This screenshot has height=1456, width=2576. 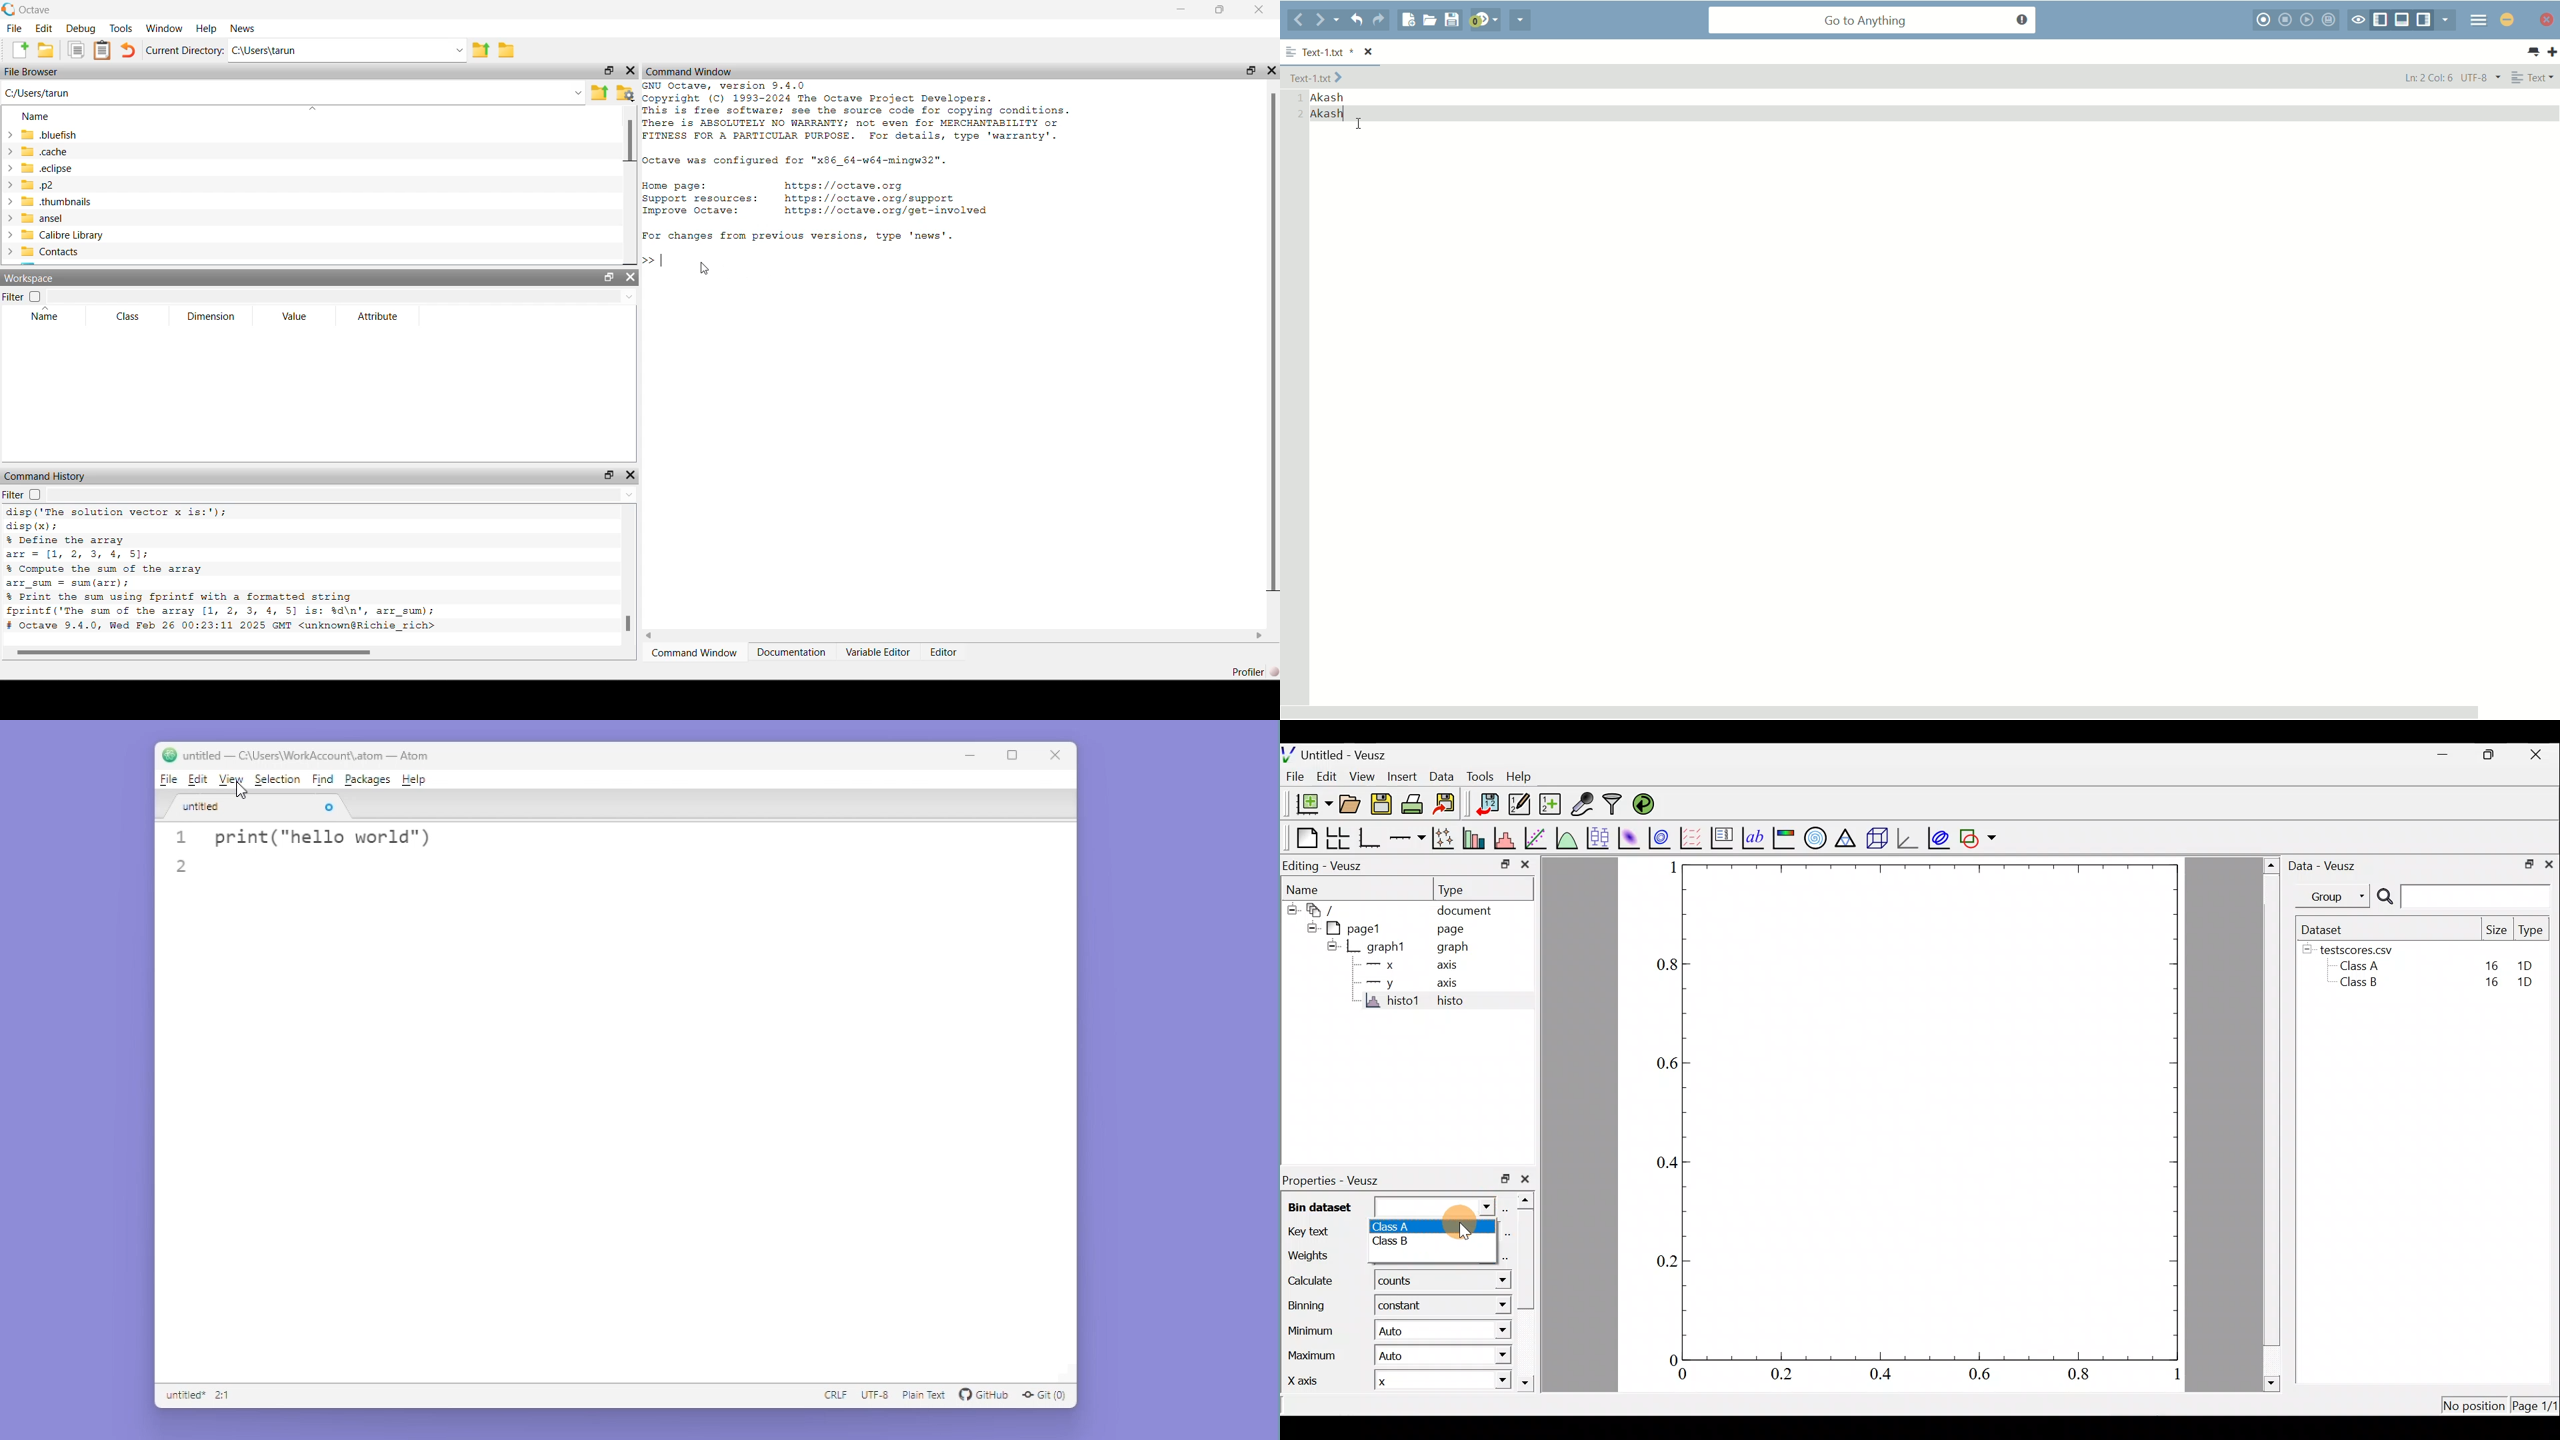 What do you see at coordinates (1447, 804) in the screenshot?
I see `Export to graphics format` at bounding box center [1447, 804].